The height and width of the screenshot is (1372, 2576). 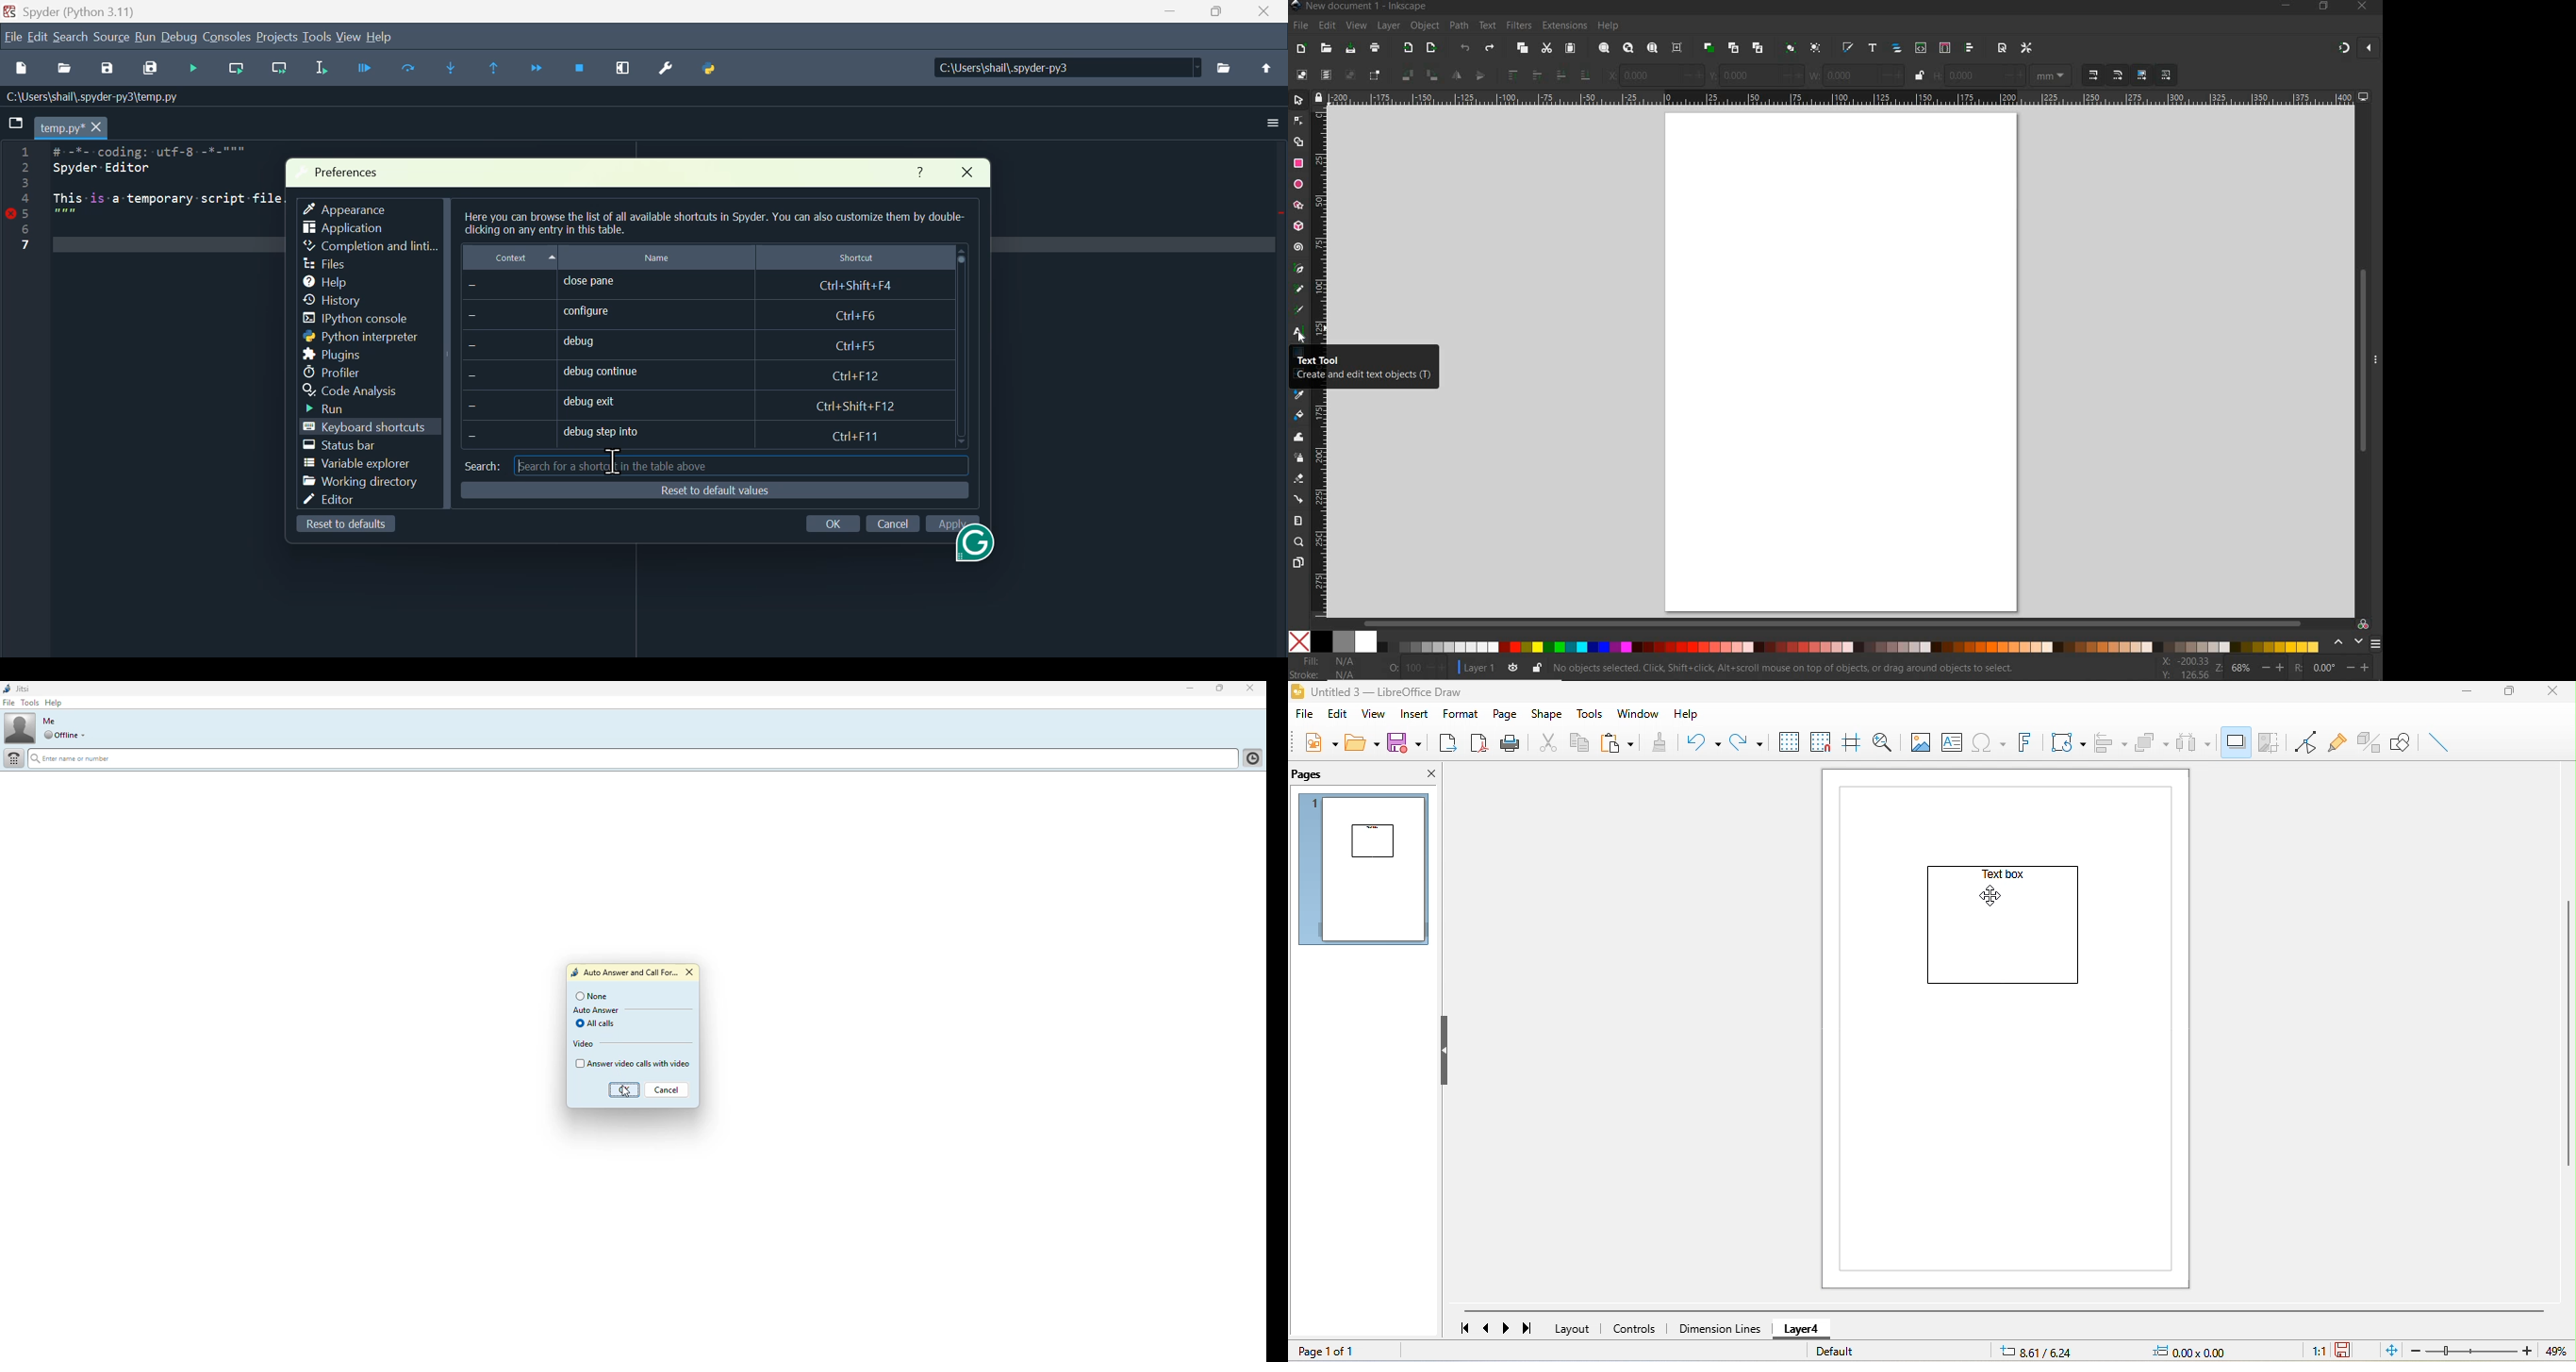 What do you see at coordinates (61, 129) in the screenshot?
I see `Filename` at bounding box center [61, 129].